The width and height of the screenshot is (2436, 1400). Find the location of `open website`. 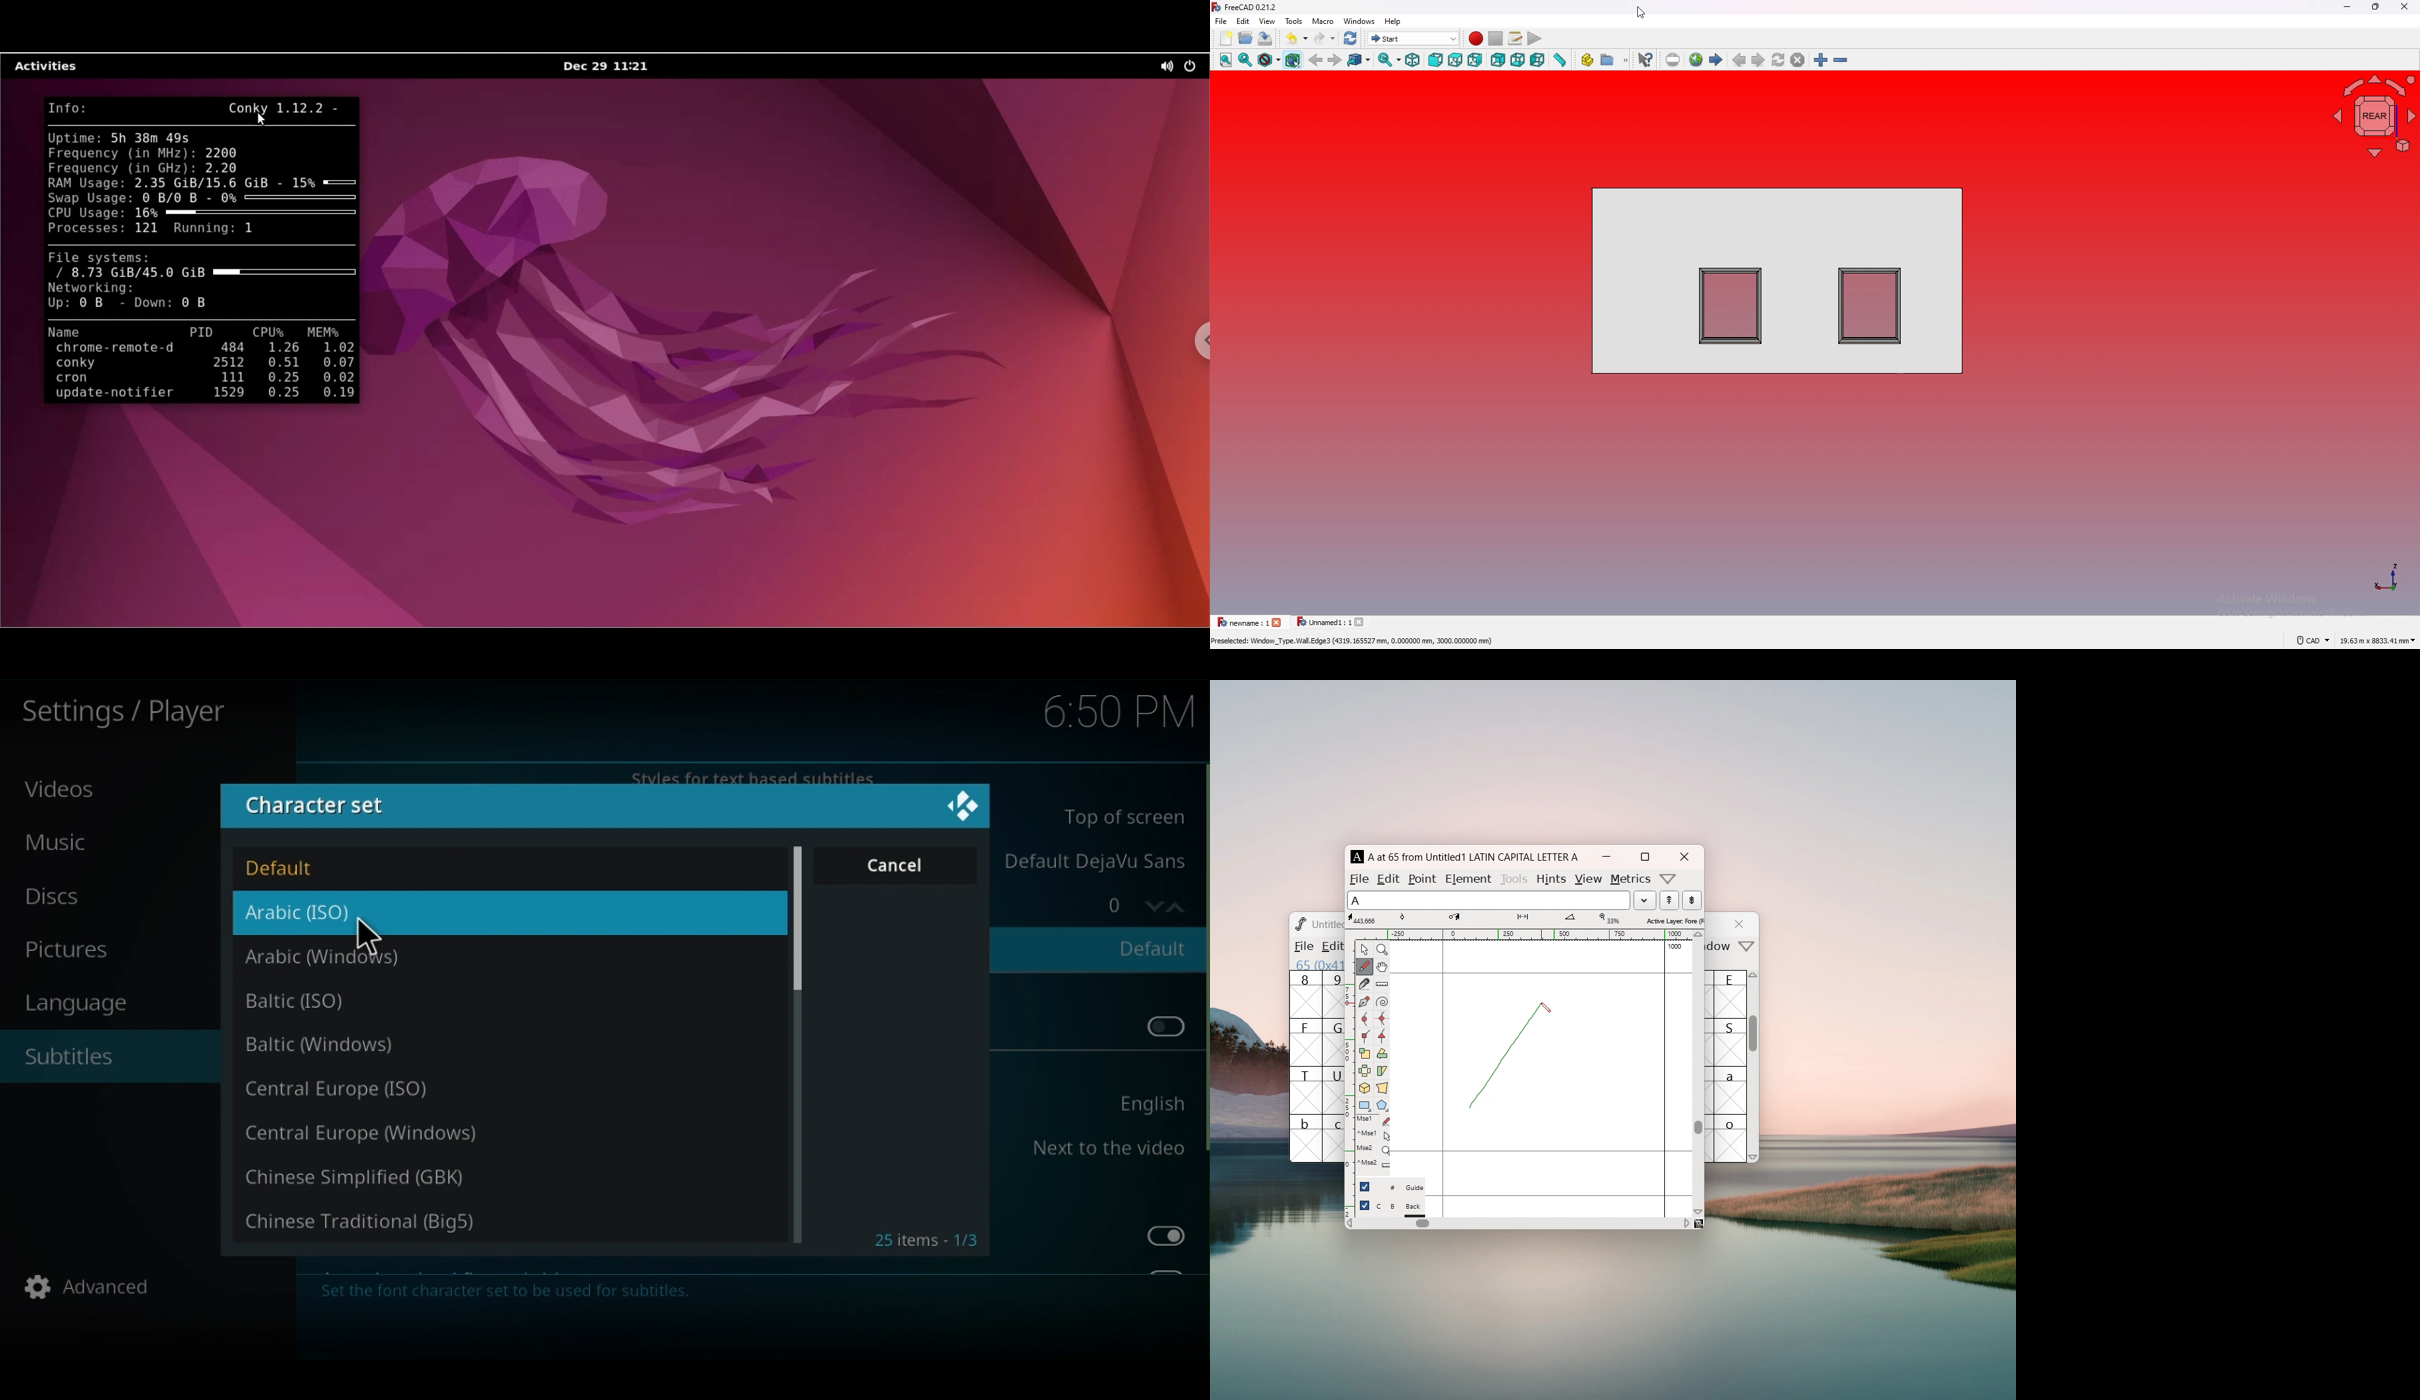

open website is located at coordinates (1696, 59).